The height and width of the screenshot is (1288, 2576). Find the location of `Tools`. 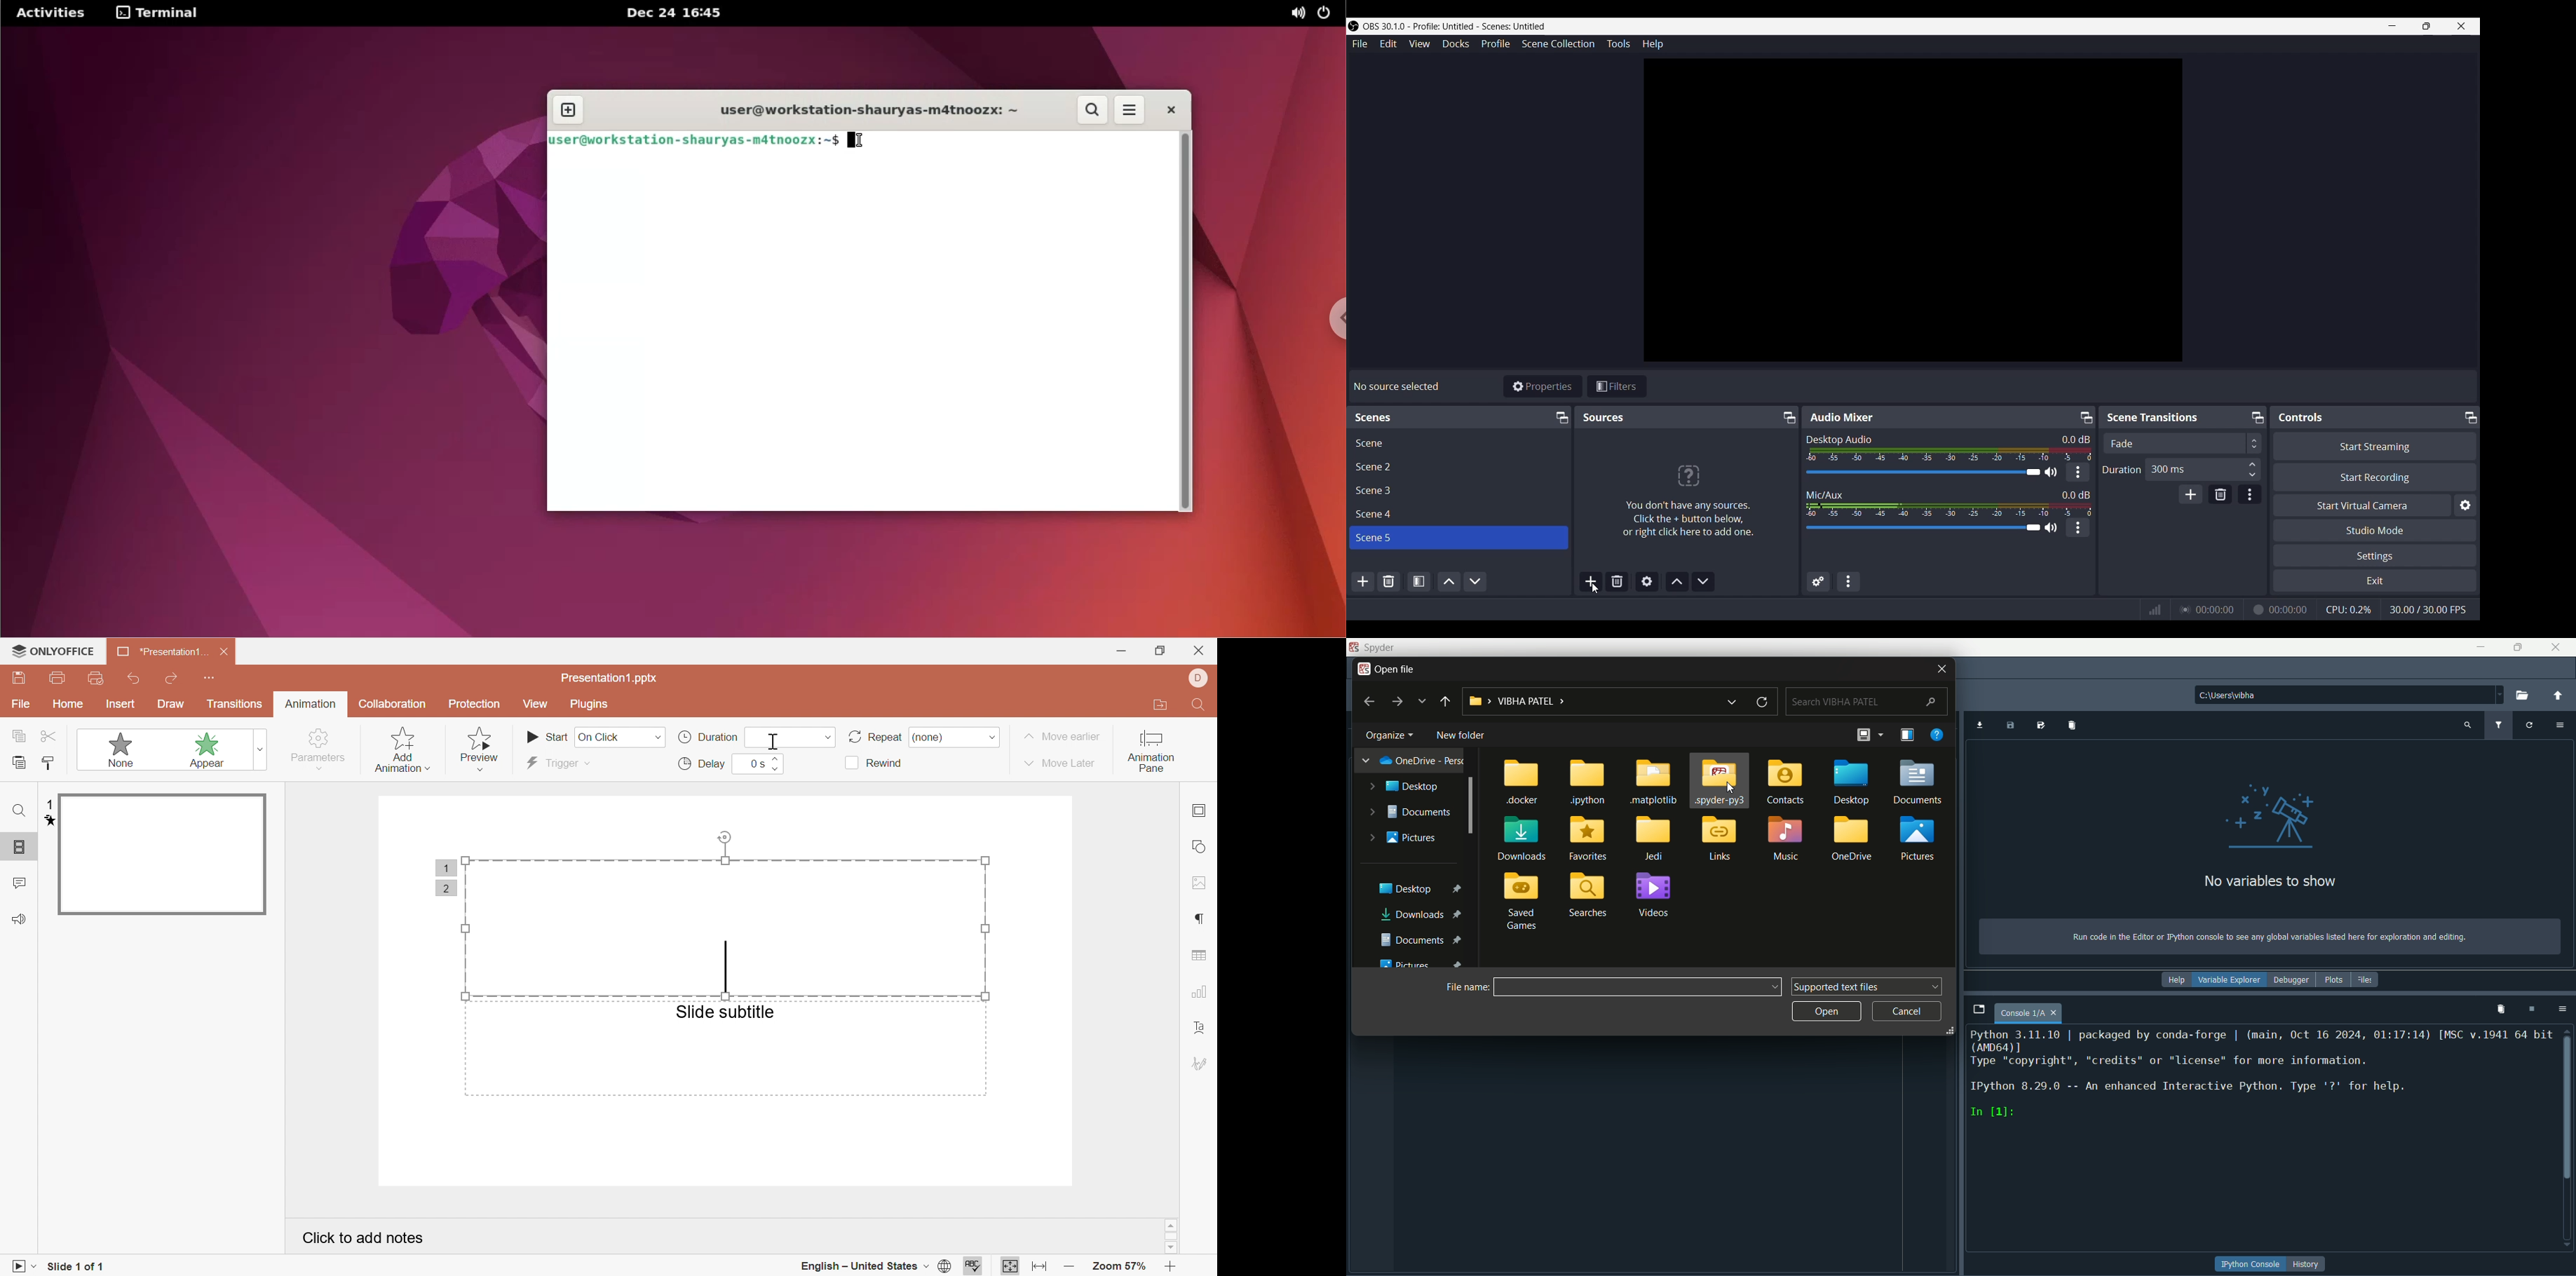

Tools is located at coordinates (1618, 44).